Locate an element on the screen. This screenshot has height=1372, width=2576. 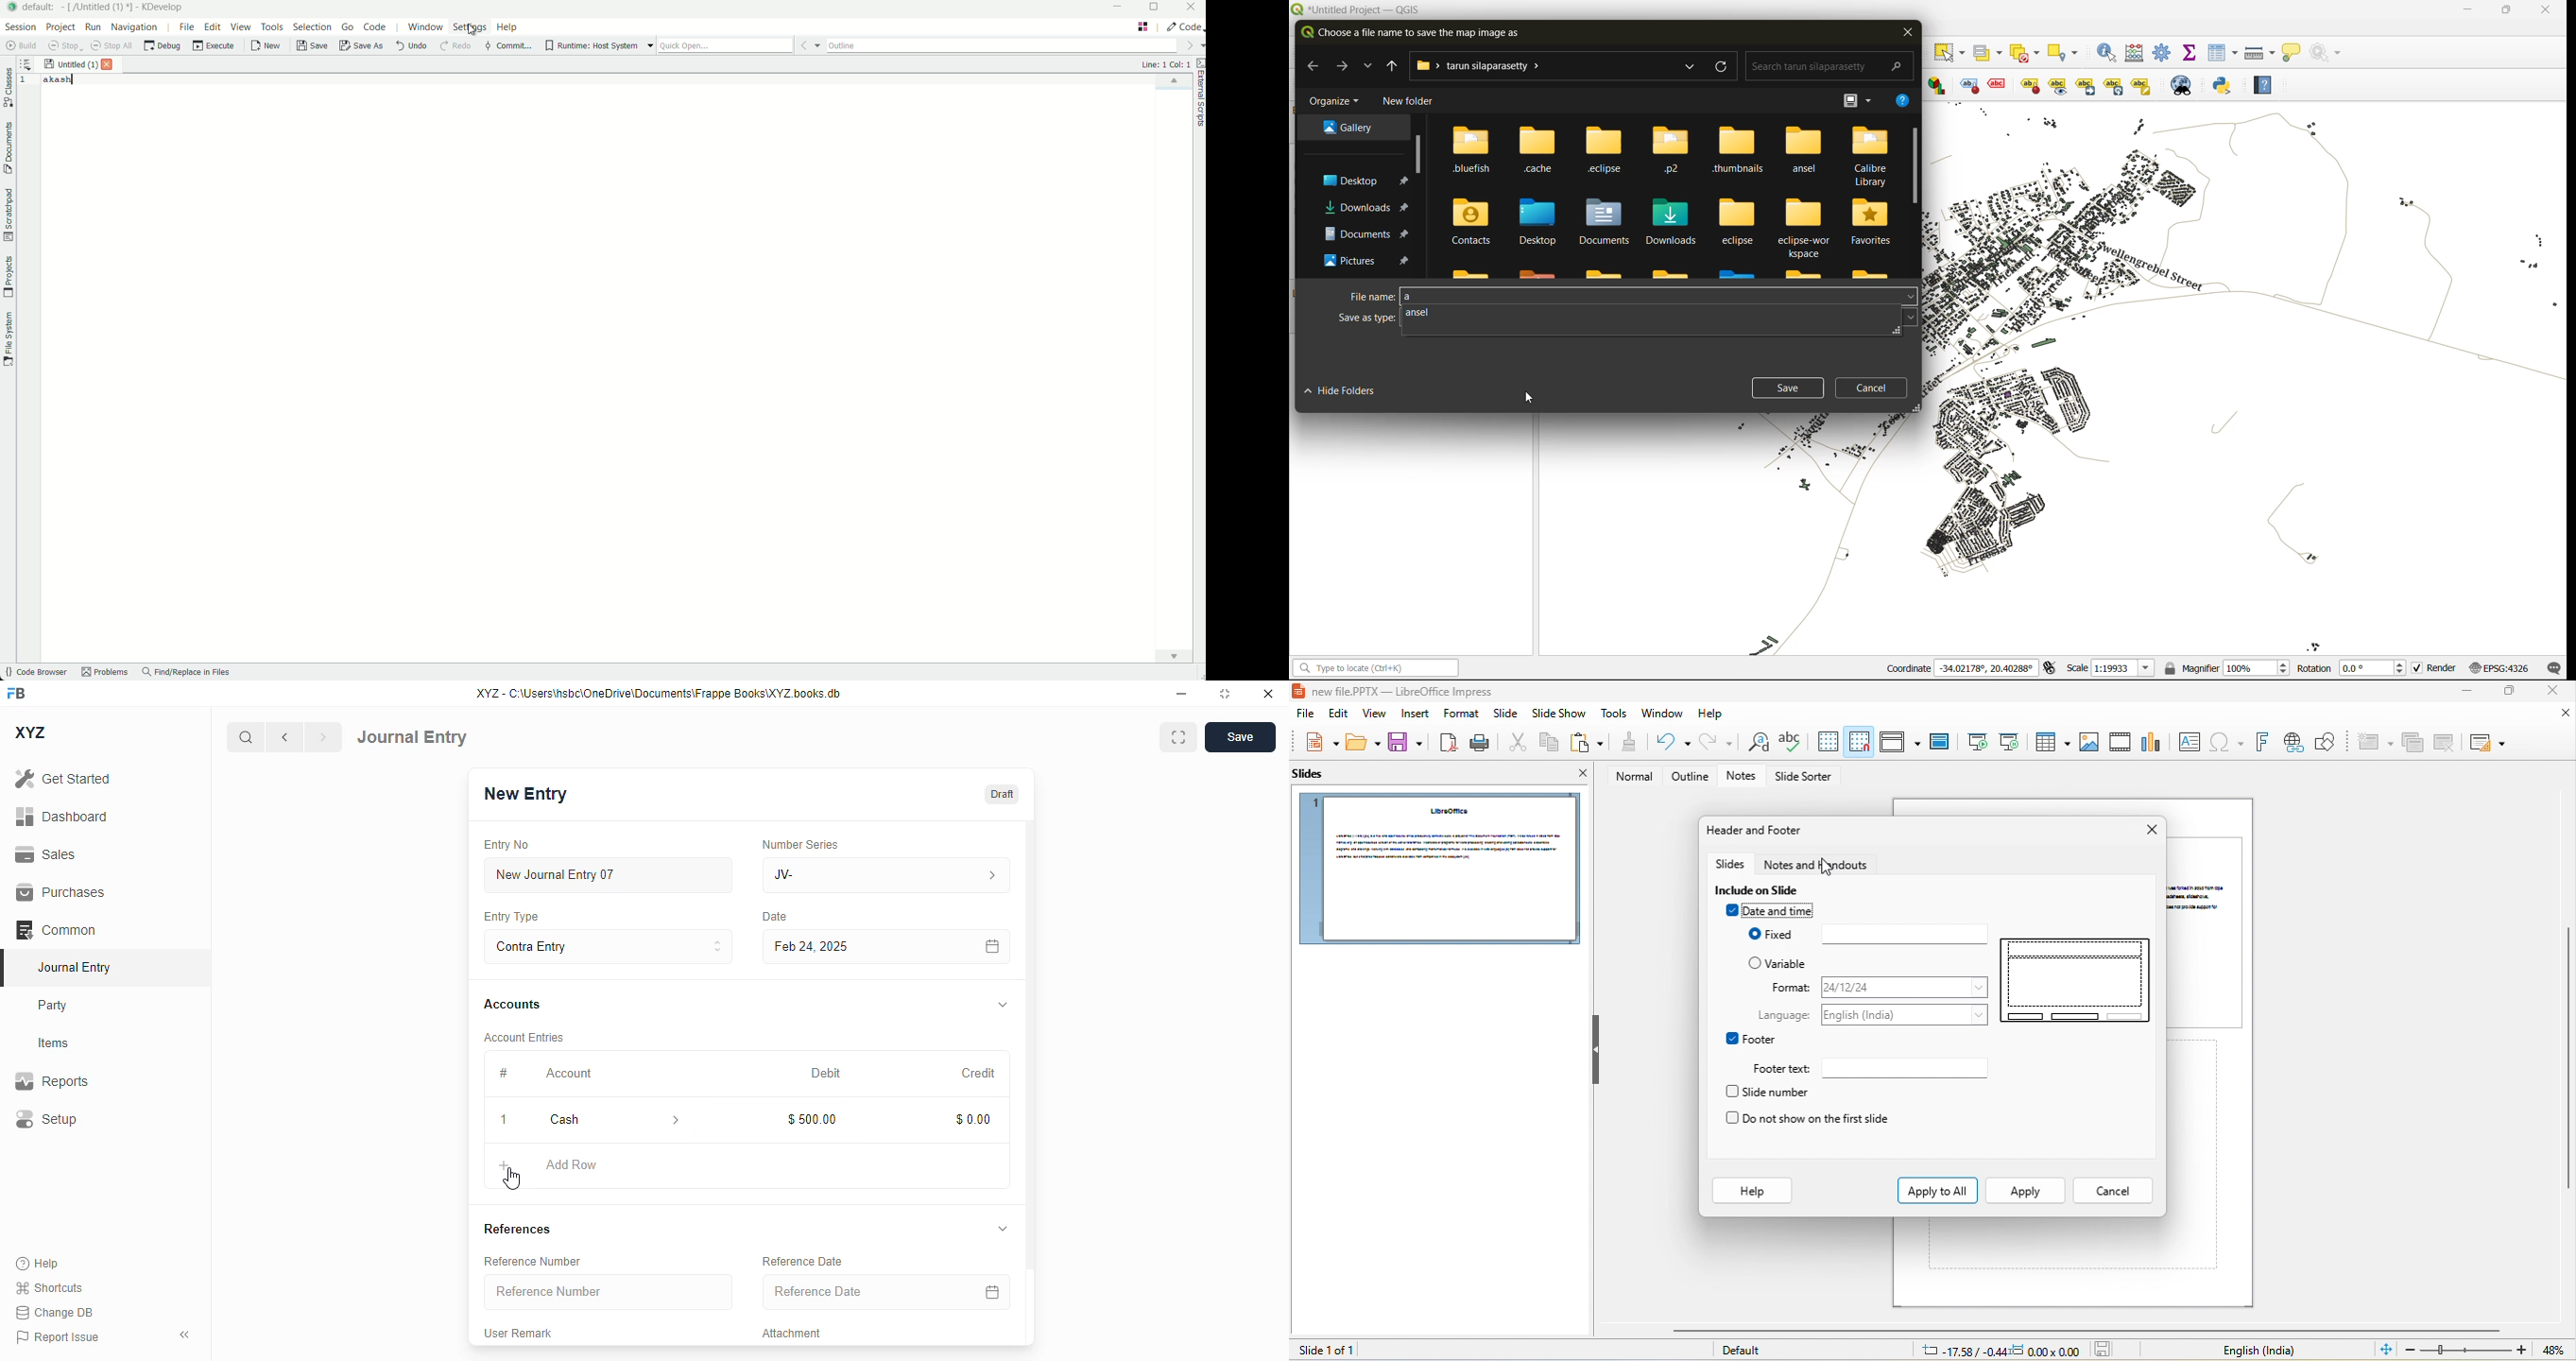
no action is located at coordinates (2329, 53).